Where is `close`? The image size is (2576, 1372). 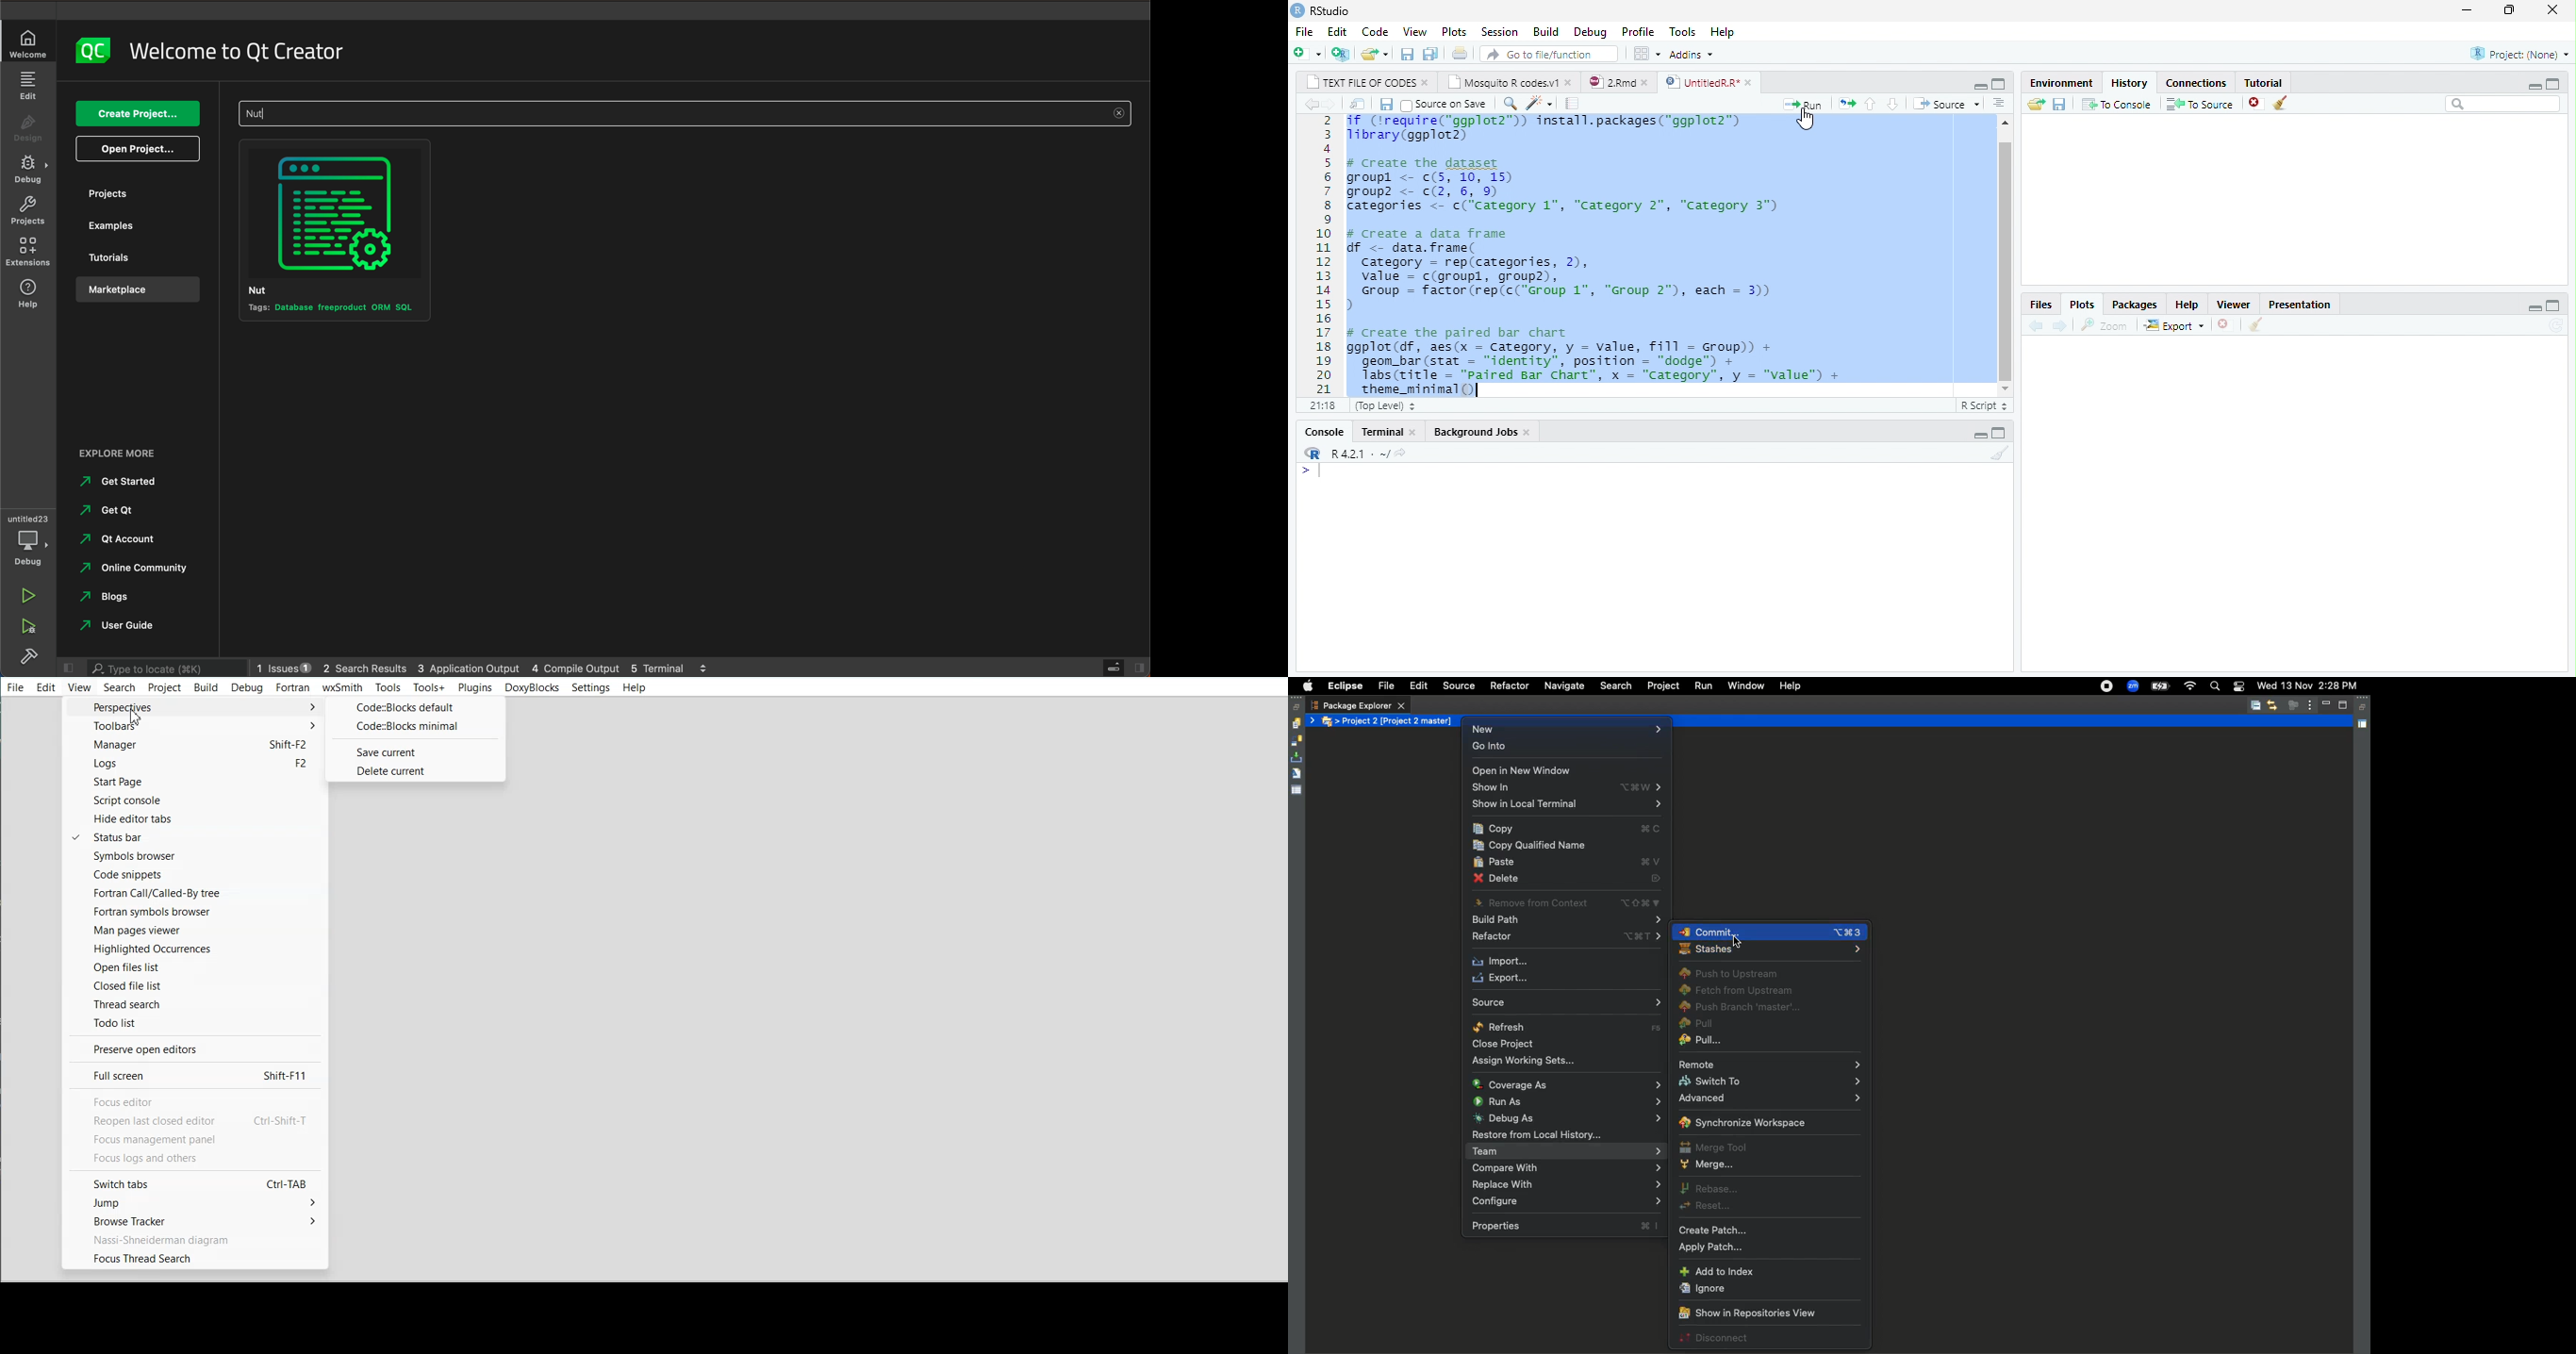 close is located at coordinates (2223, 323).